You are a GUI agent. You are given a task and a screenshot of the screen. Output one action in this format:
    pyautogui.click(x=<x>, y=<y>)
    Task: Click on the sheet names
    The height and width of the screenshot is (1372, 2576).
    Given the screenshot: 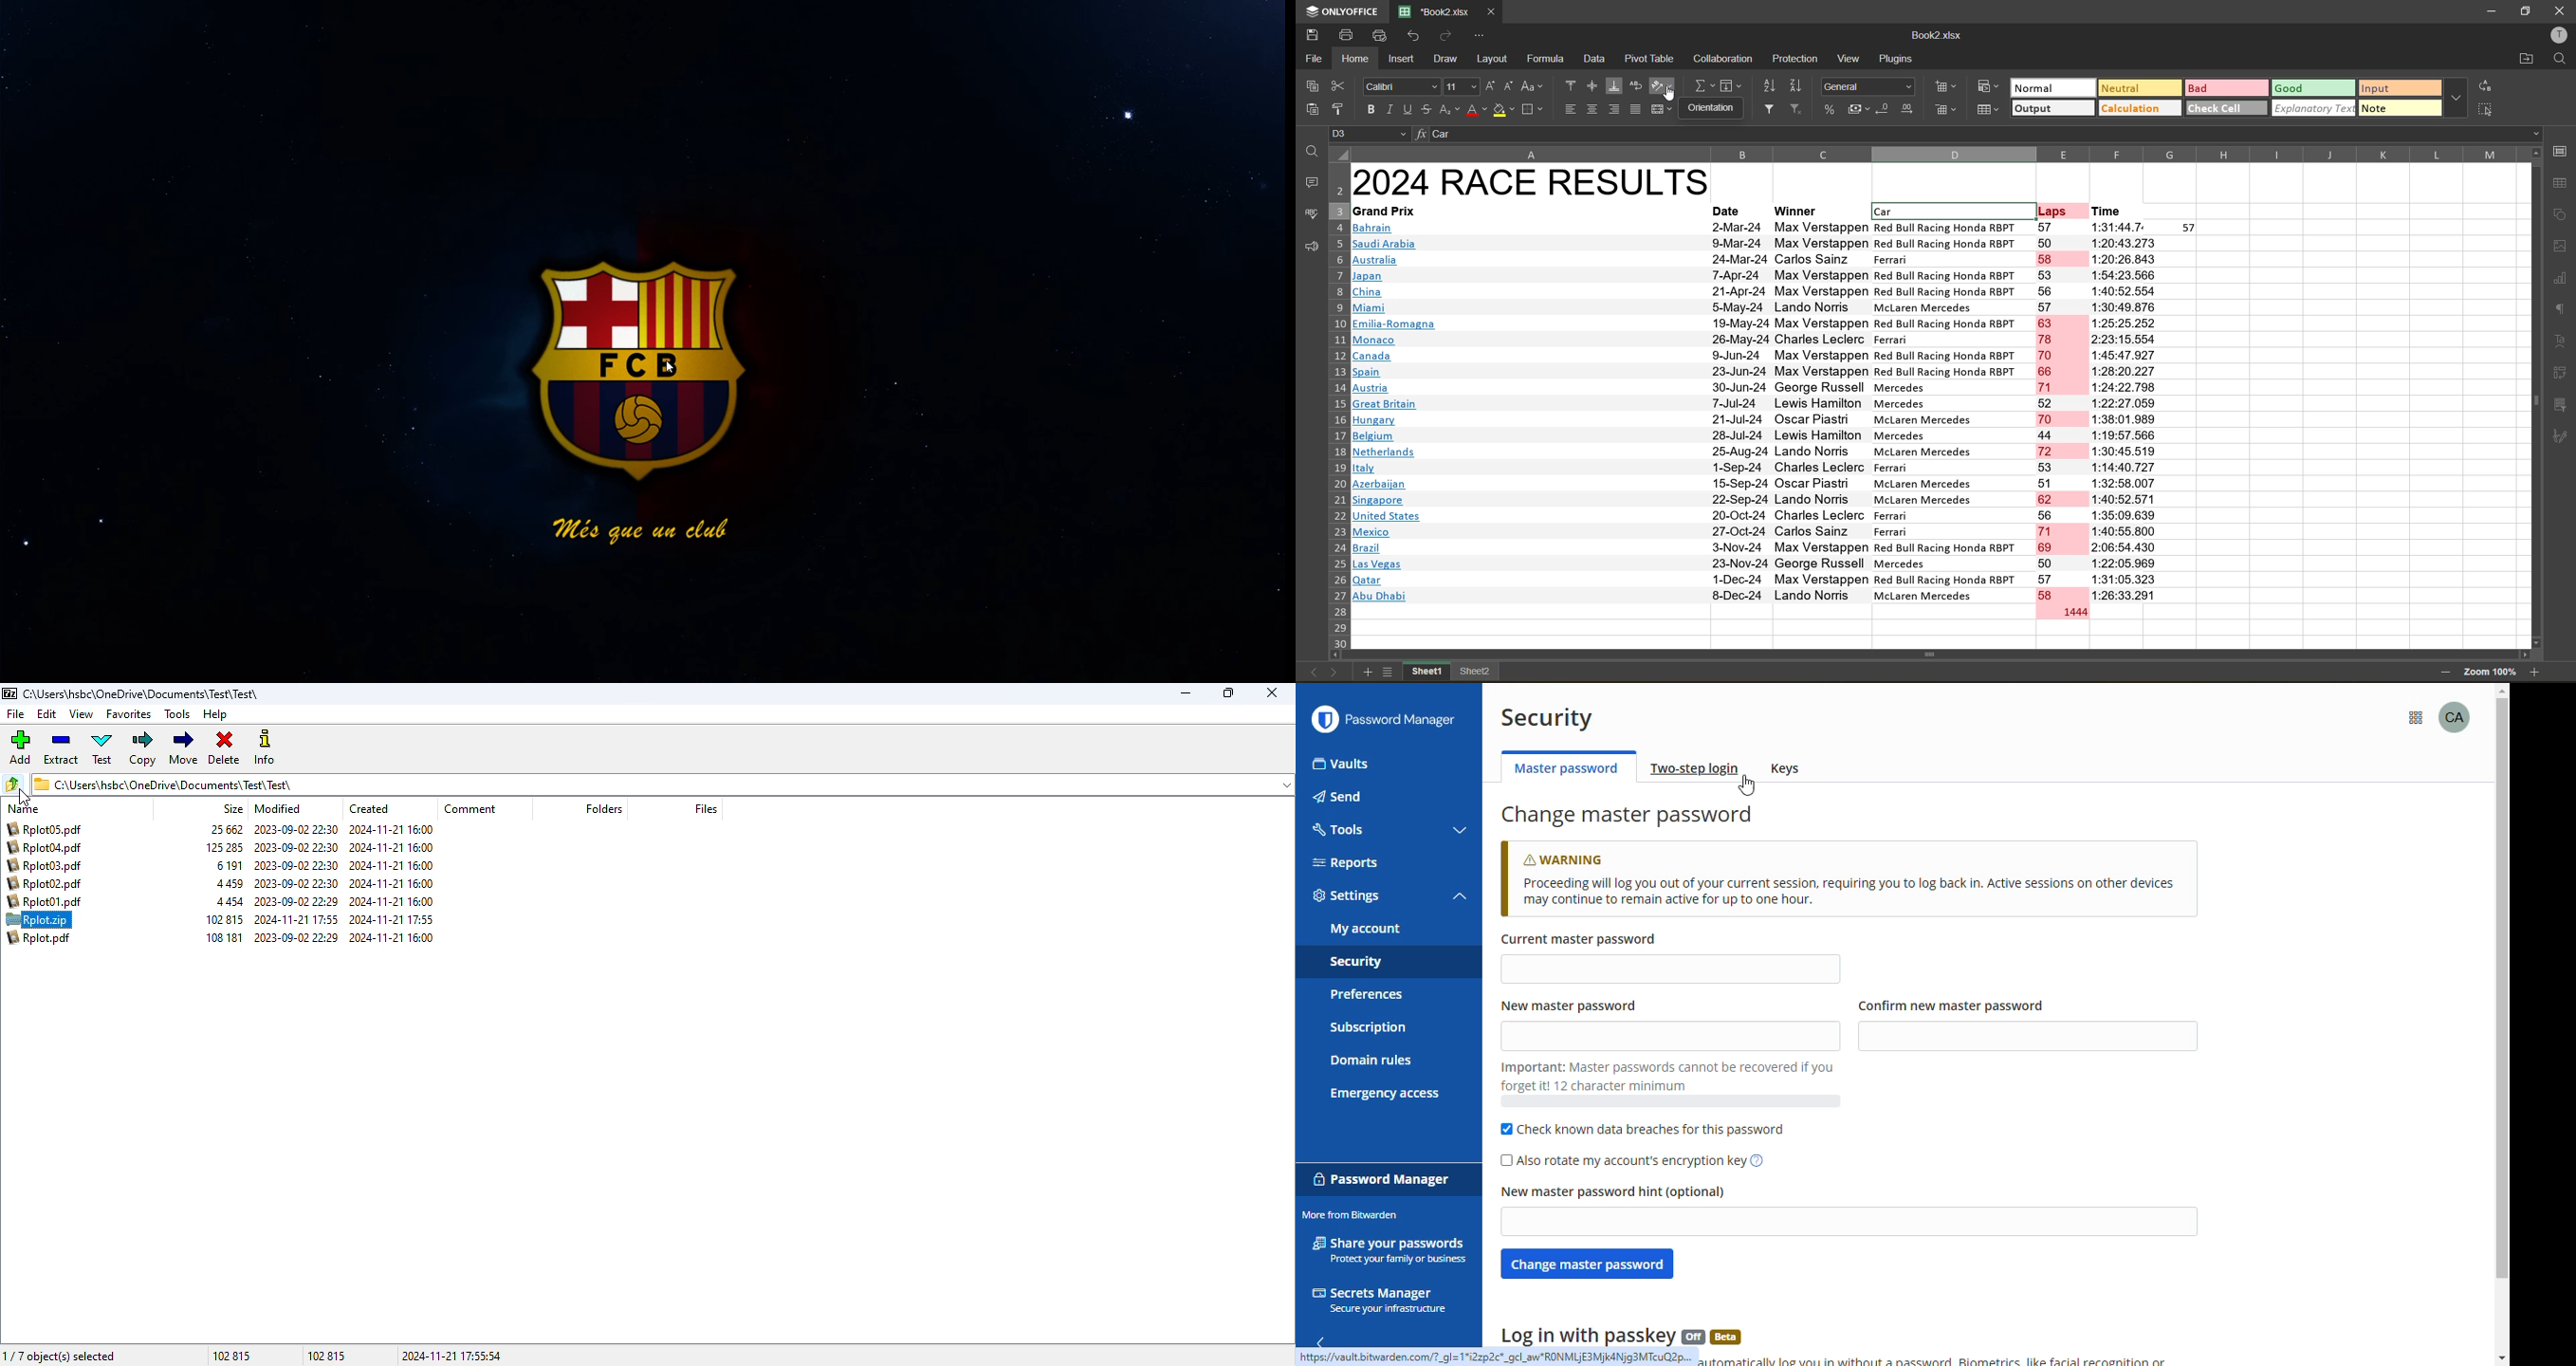 What is the action you would take?
    pyautogui.click(x=1452, y=670)
    